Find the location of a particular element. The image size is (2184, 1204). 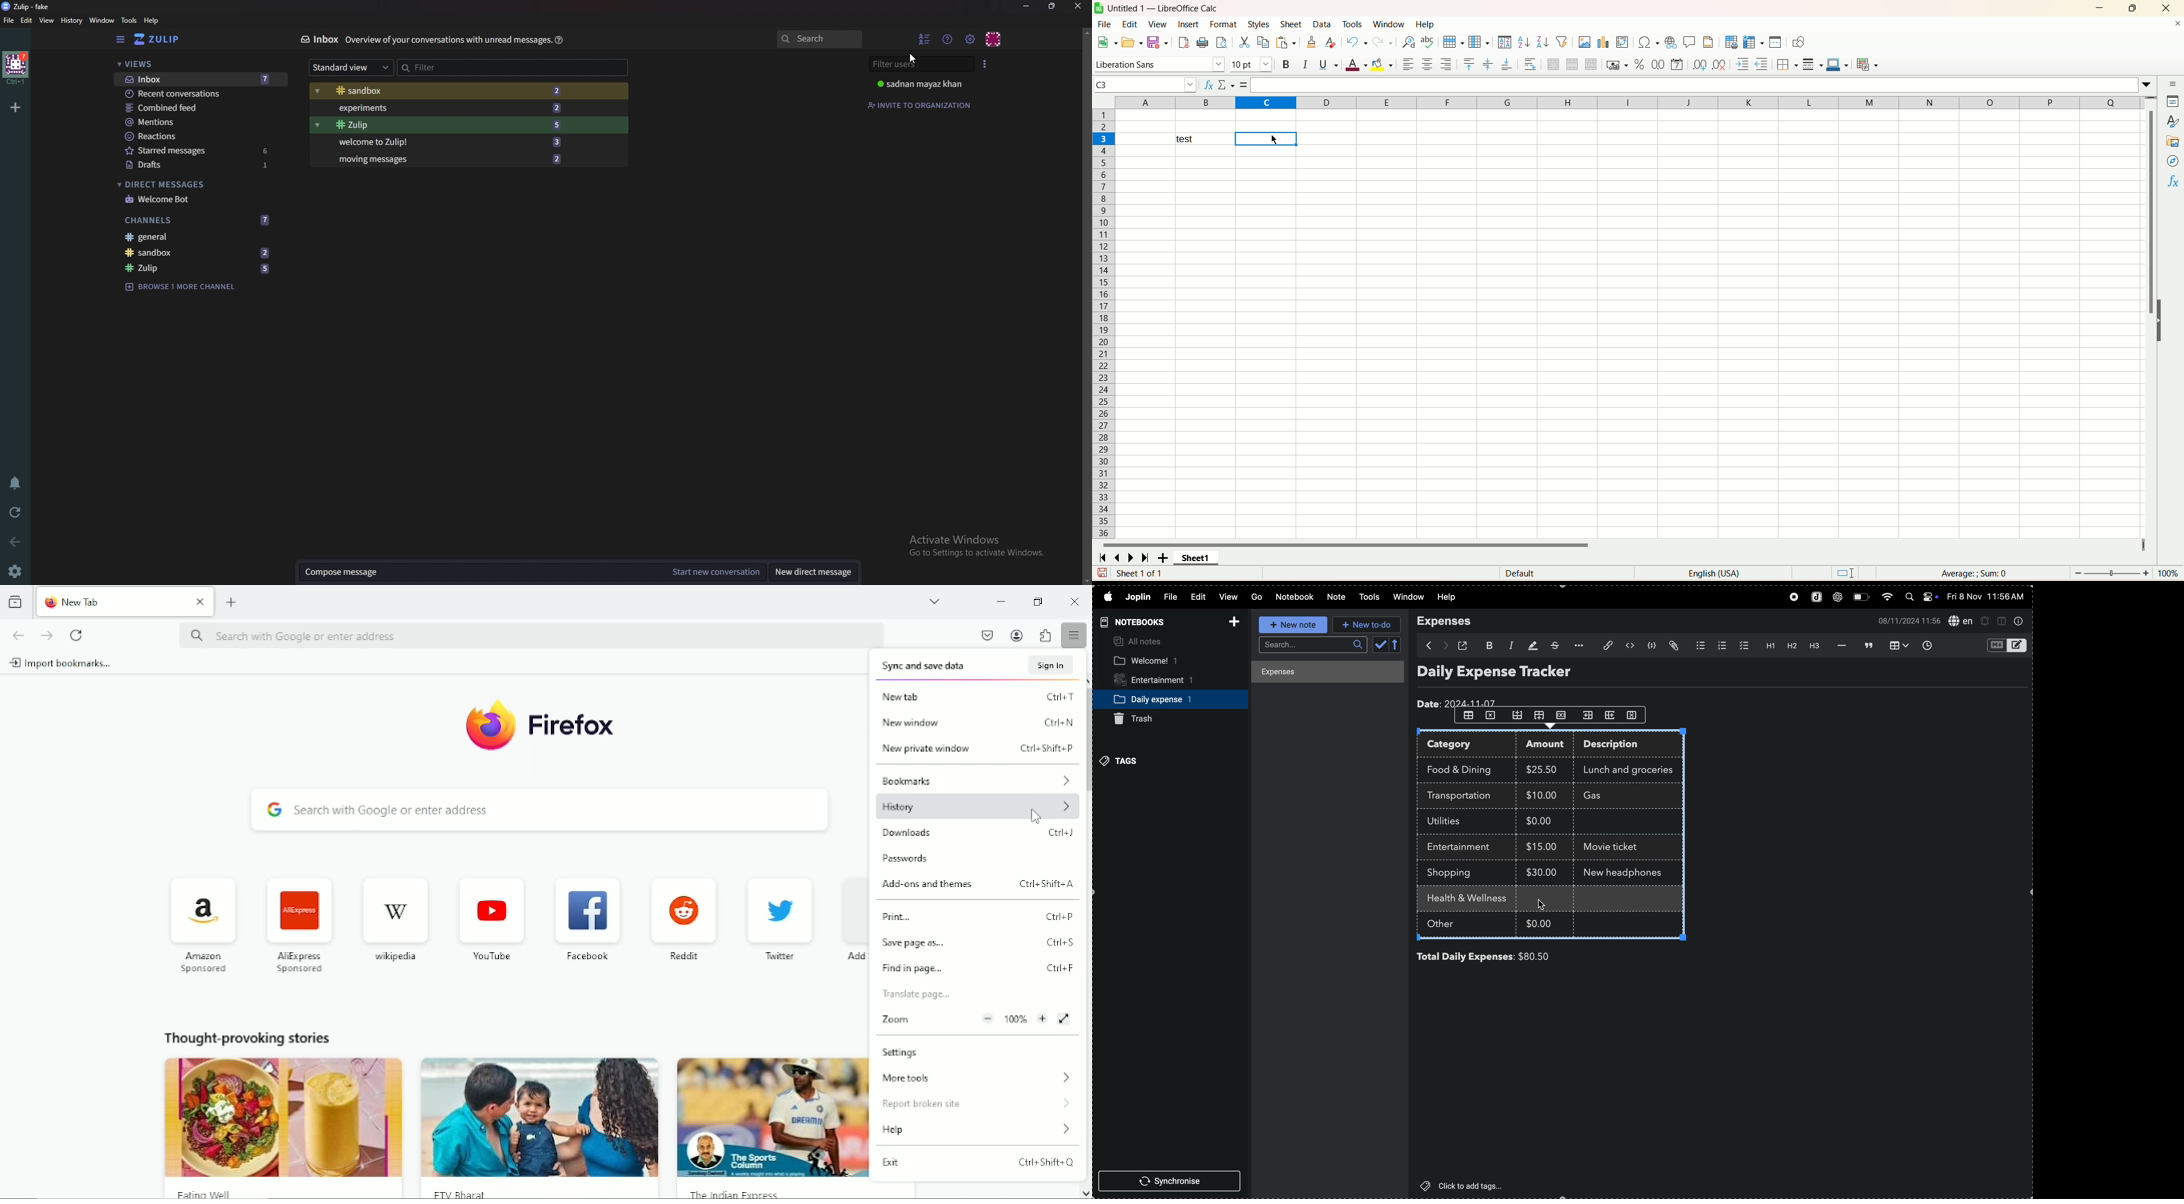

open is located at coordinates (1132, 43).